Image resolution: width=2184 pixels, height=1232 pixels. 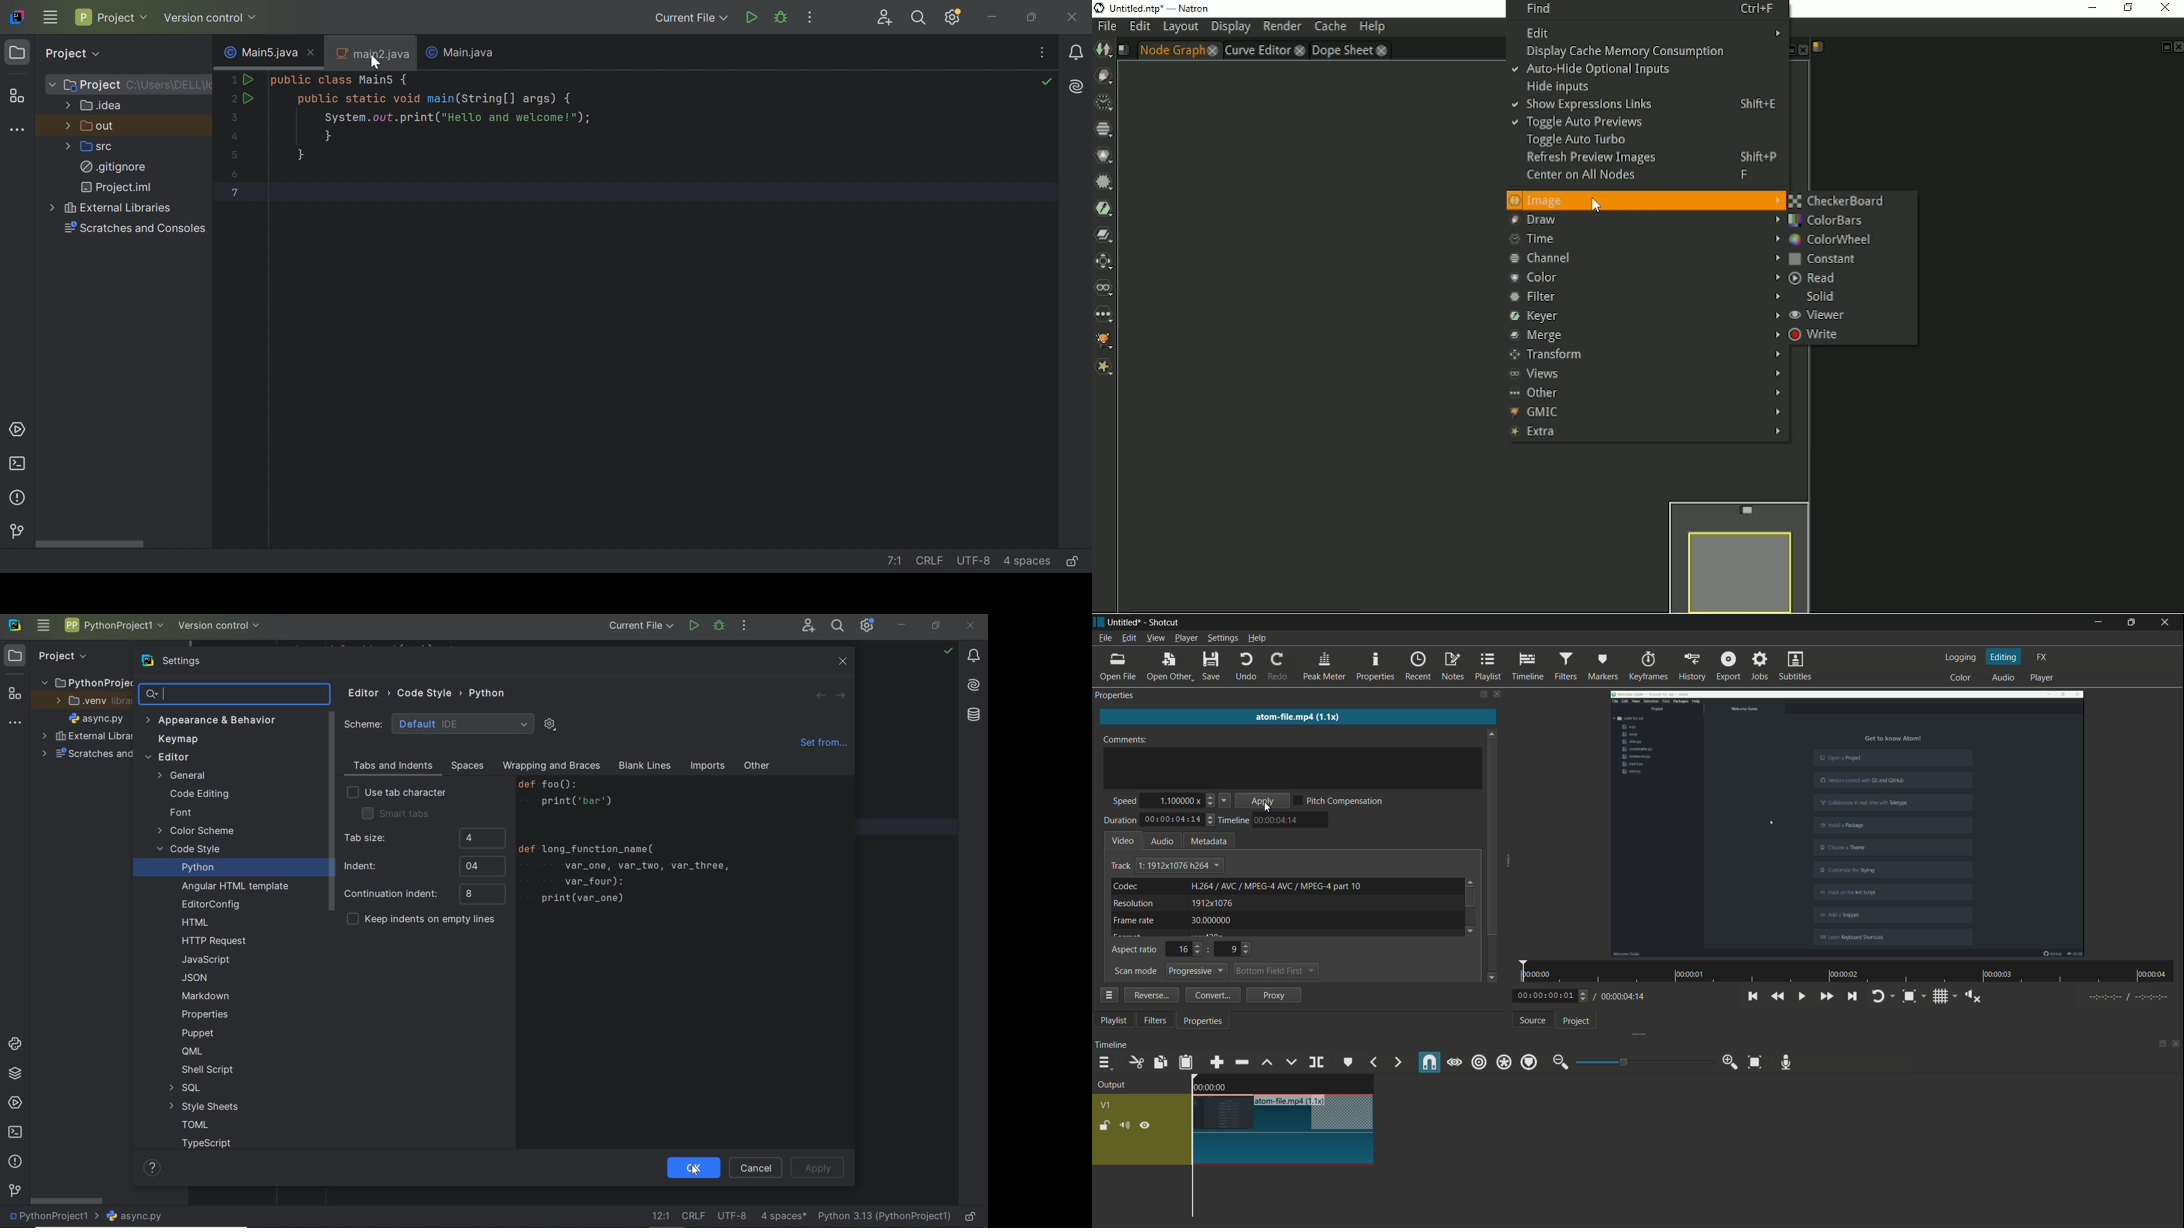 What do you see at coordinates (1345, 802) in the screenshot?
I see `pitch compensation` at bounding box center [1345, 802].